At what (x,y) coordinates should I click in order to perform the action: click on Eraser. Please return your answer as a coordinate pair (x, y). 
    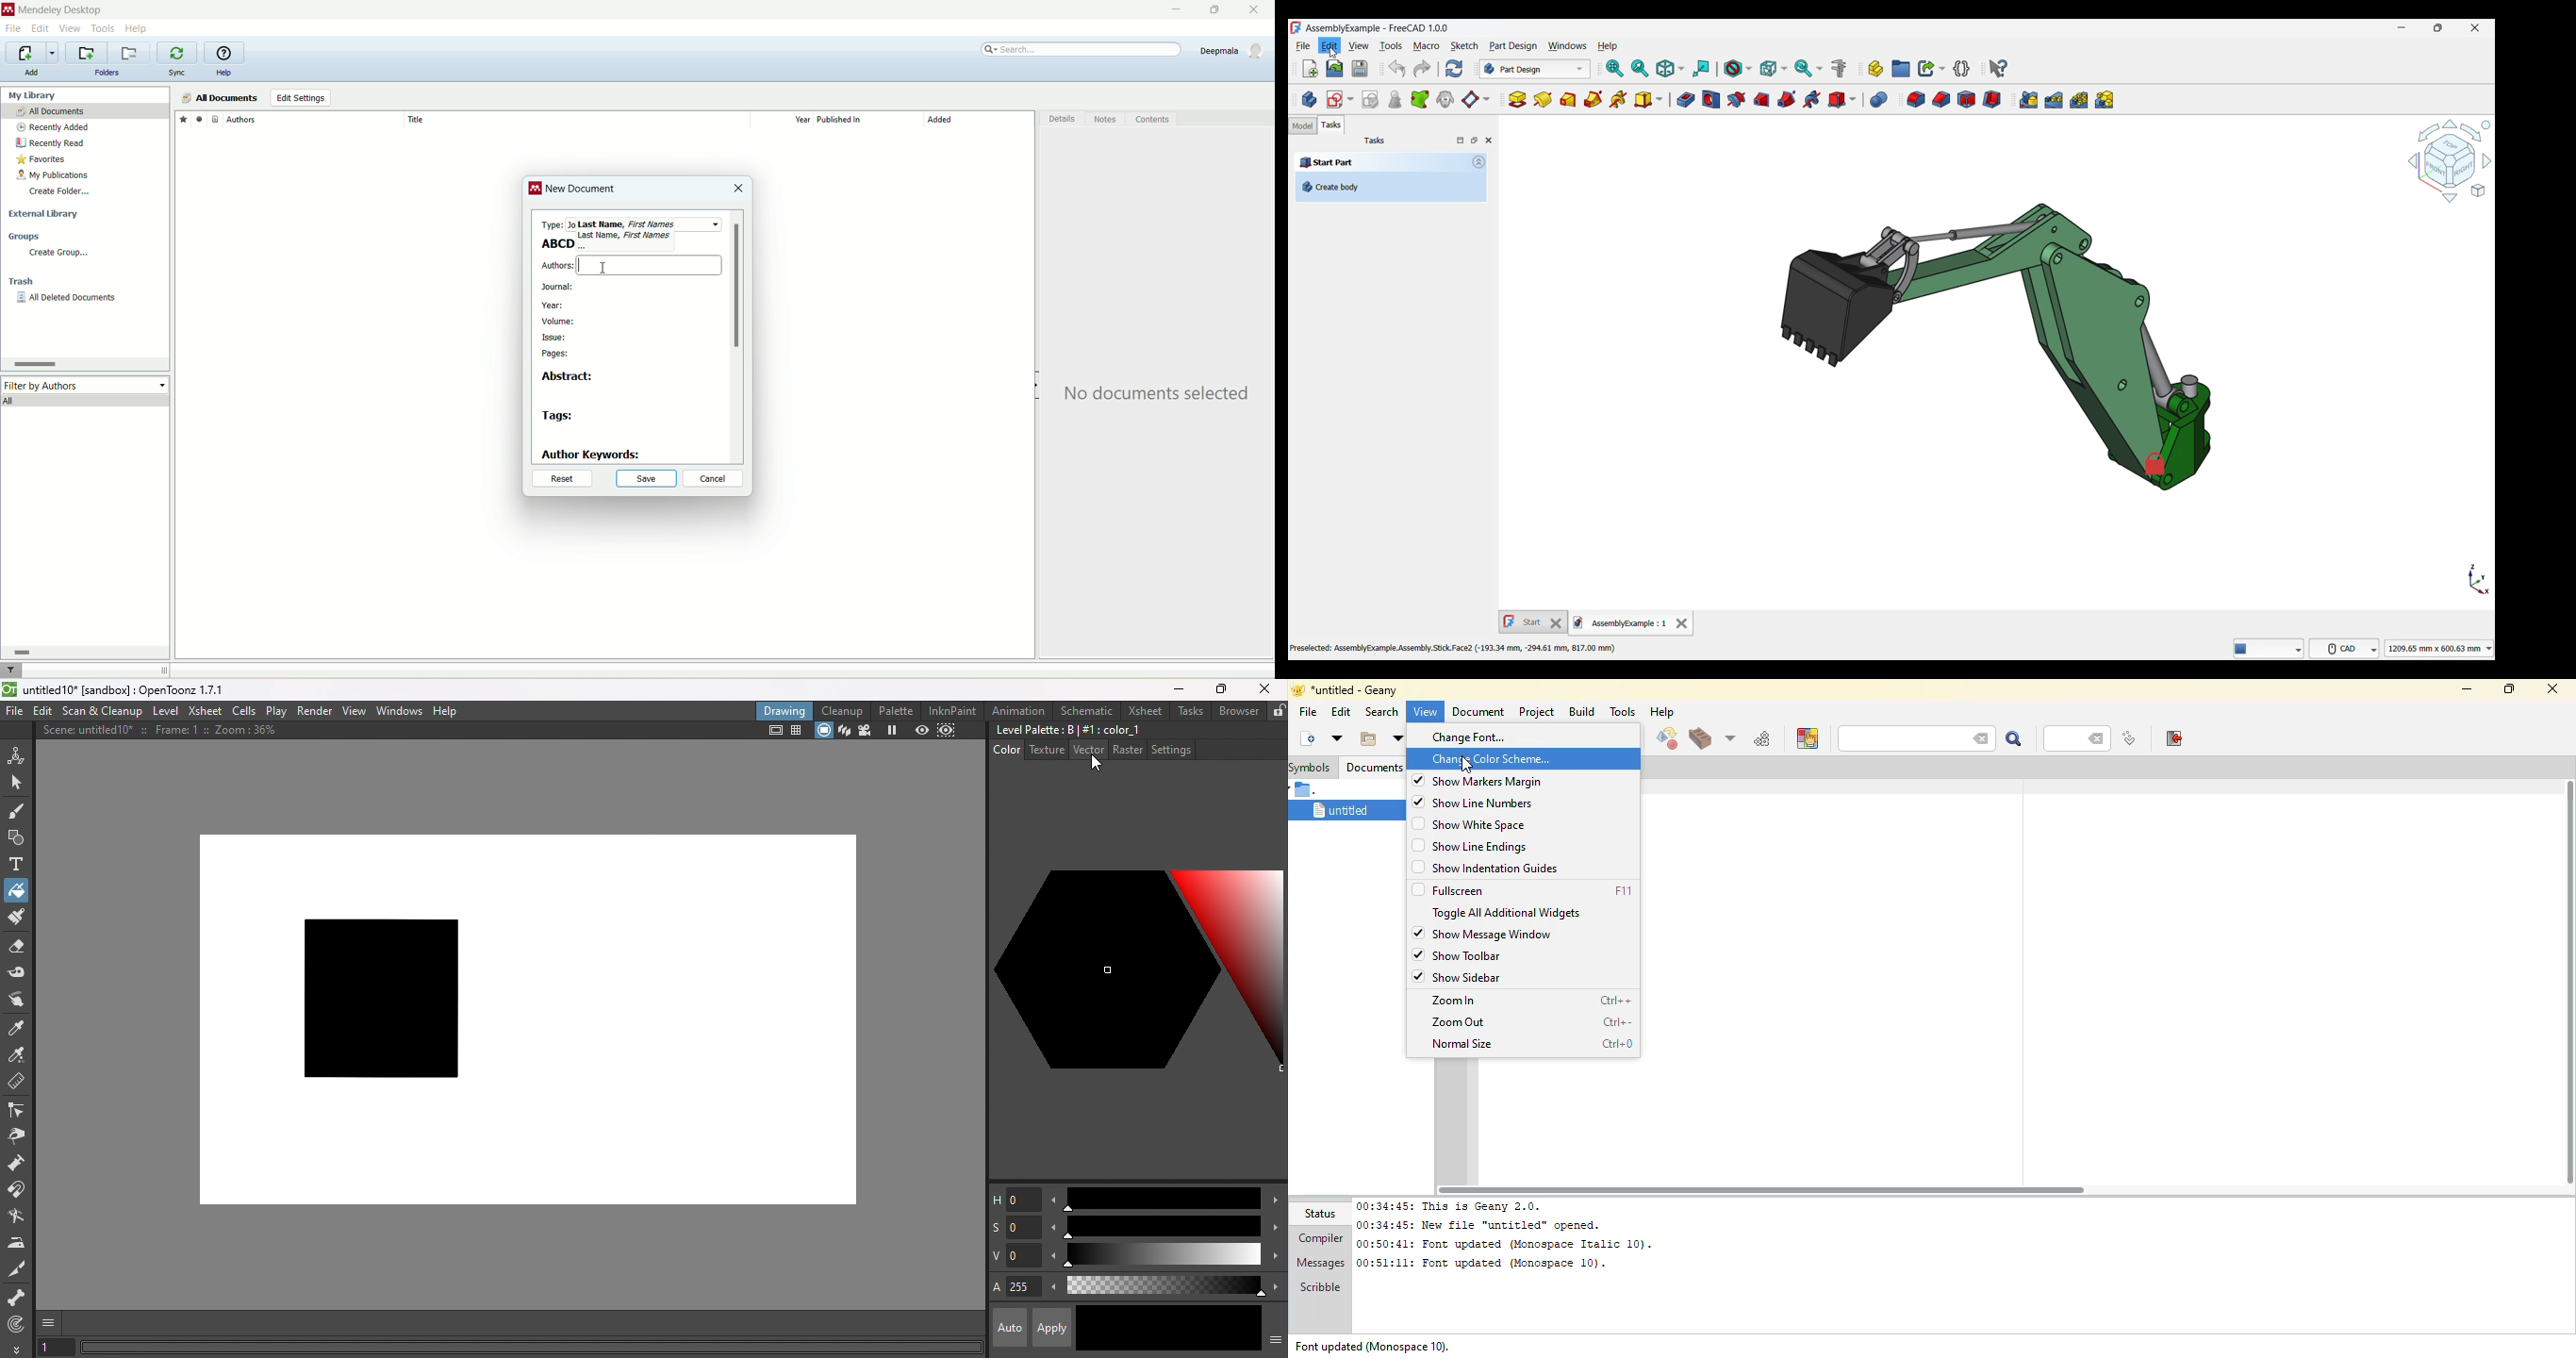
    Looking at the image, I should click on (16, 950).